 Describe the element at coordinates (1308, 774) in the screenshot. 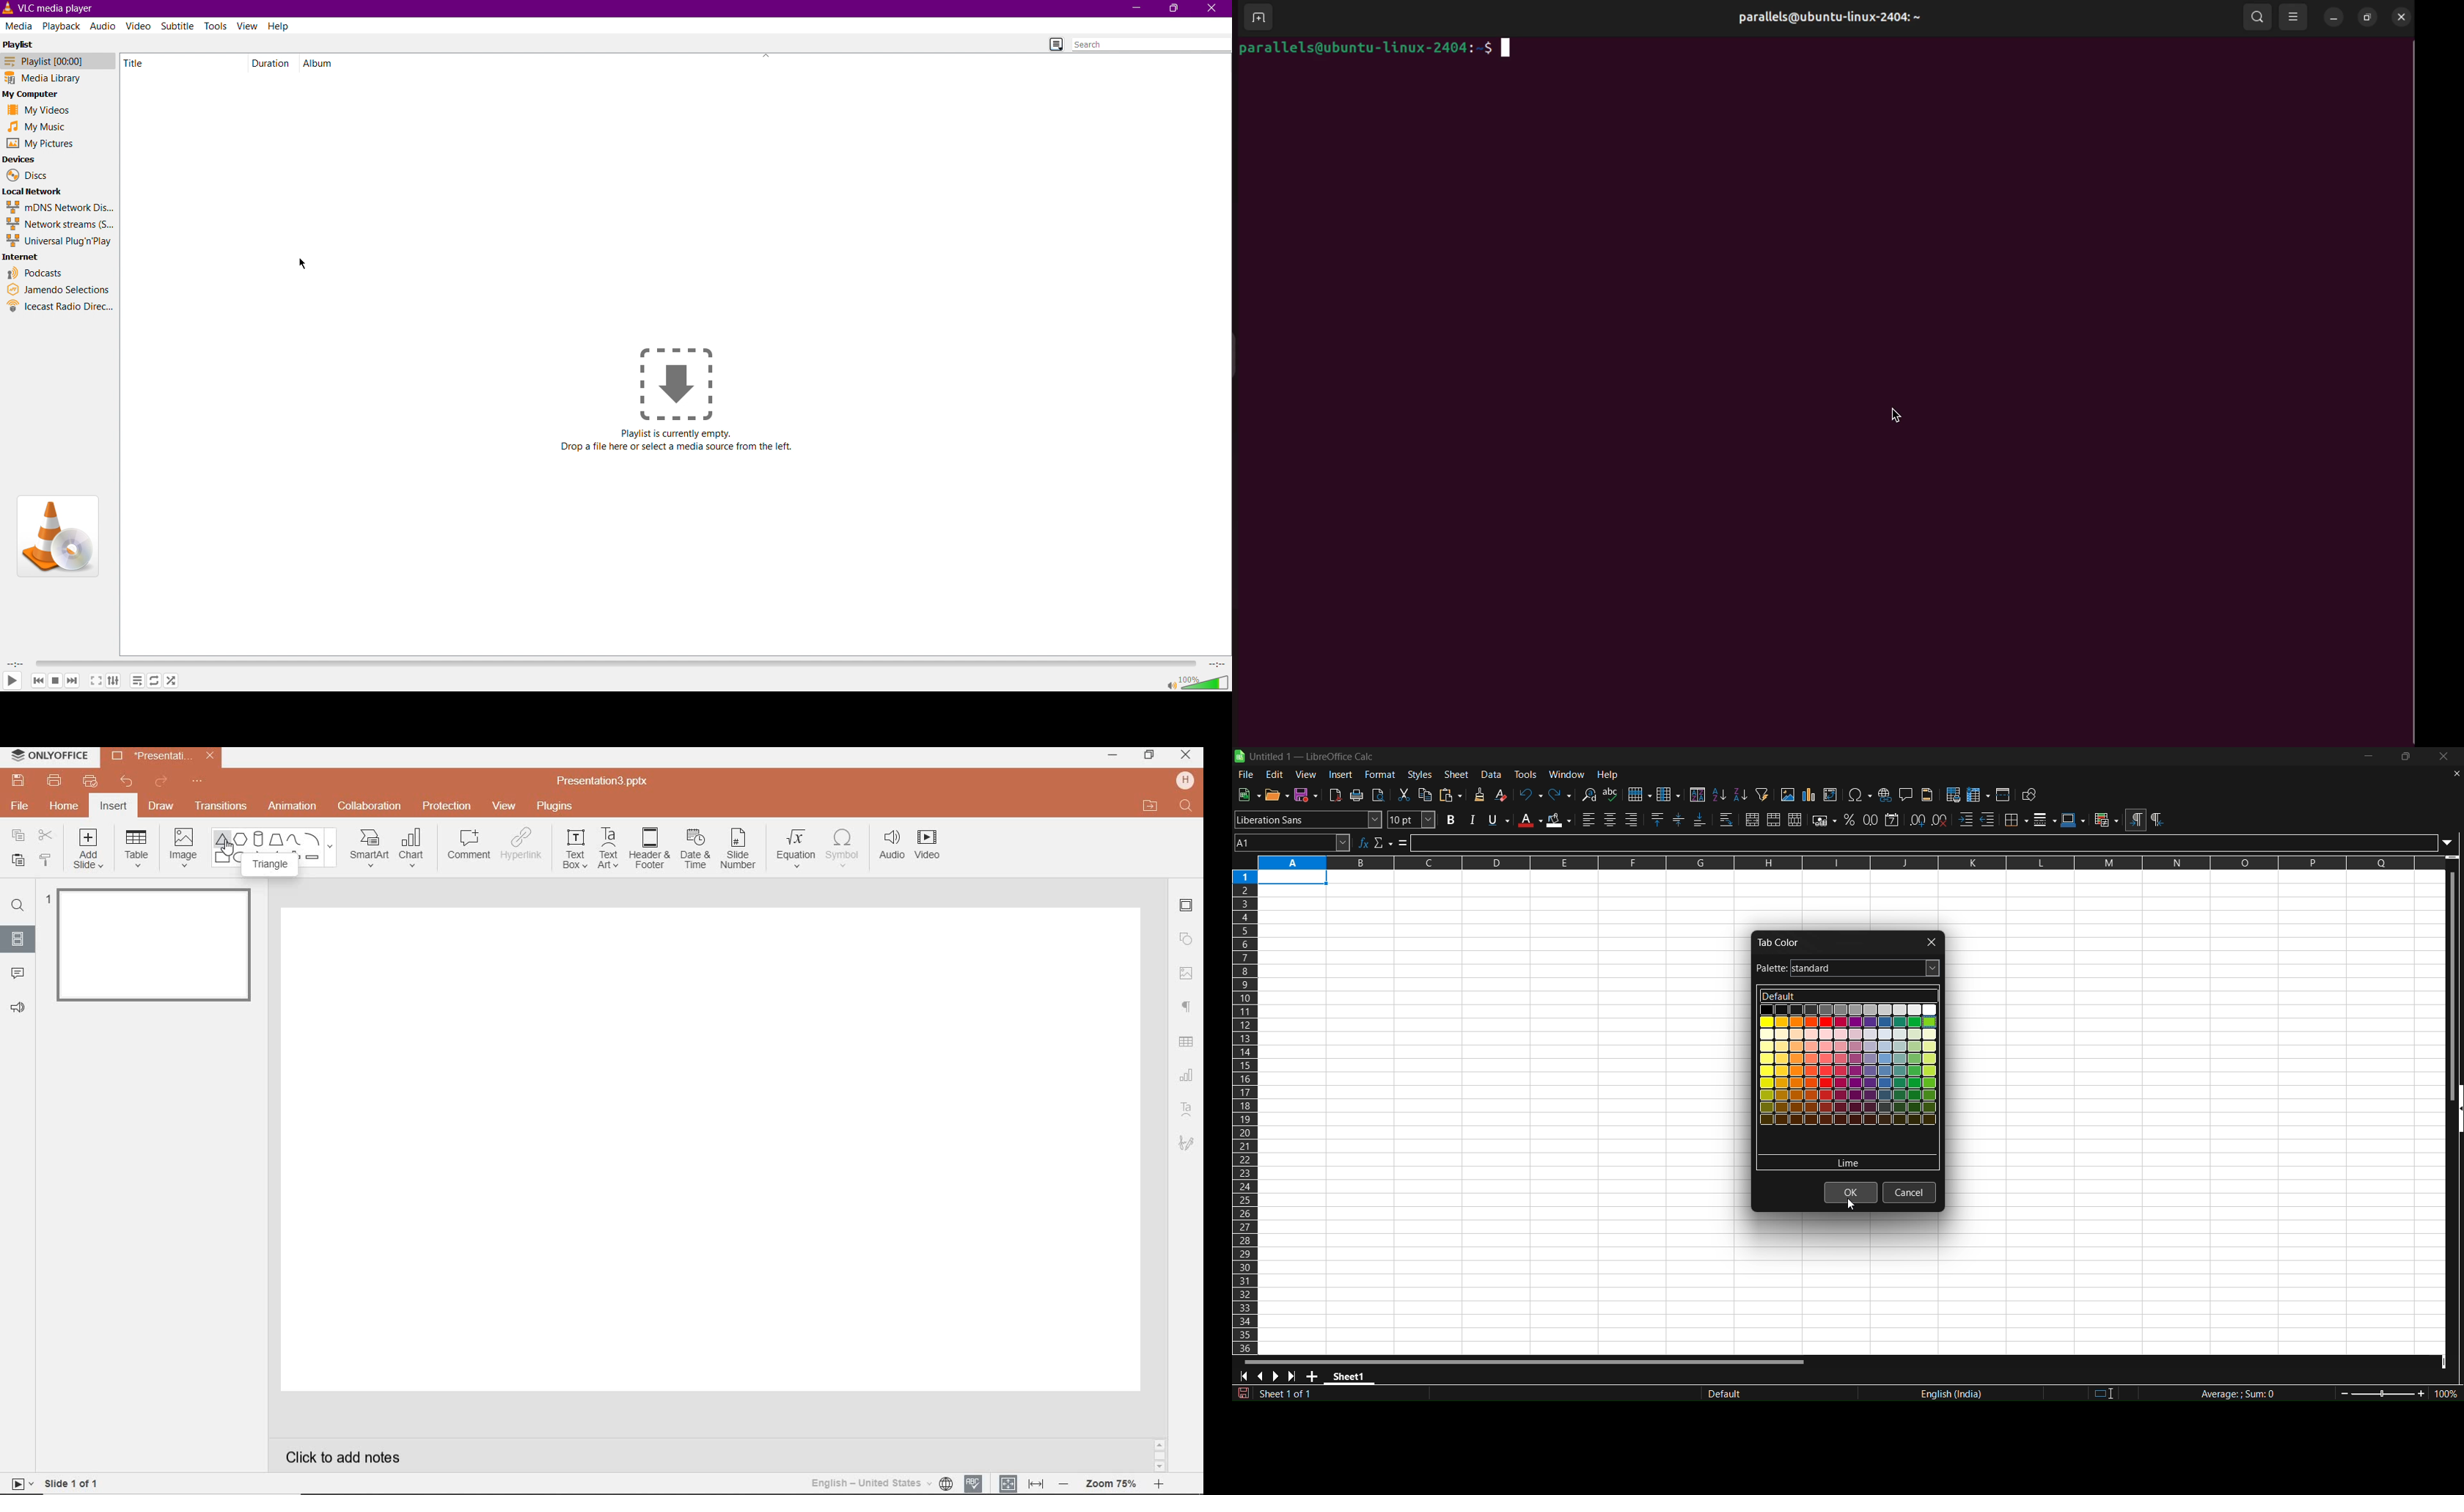

I see `view` at that location.